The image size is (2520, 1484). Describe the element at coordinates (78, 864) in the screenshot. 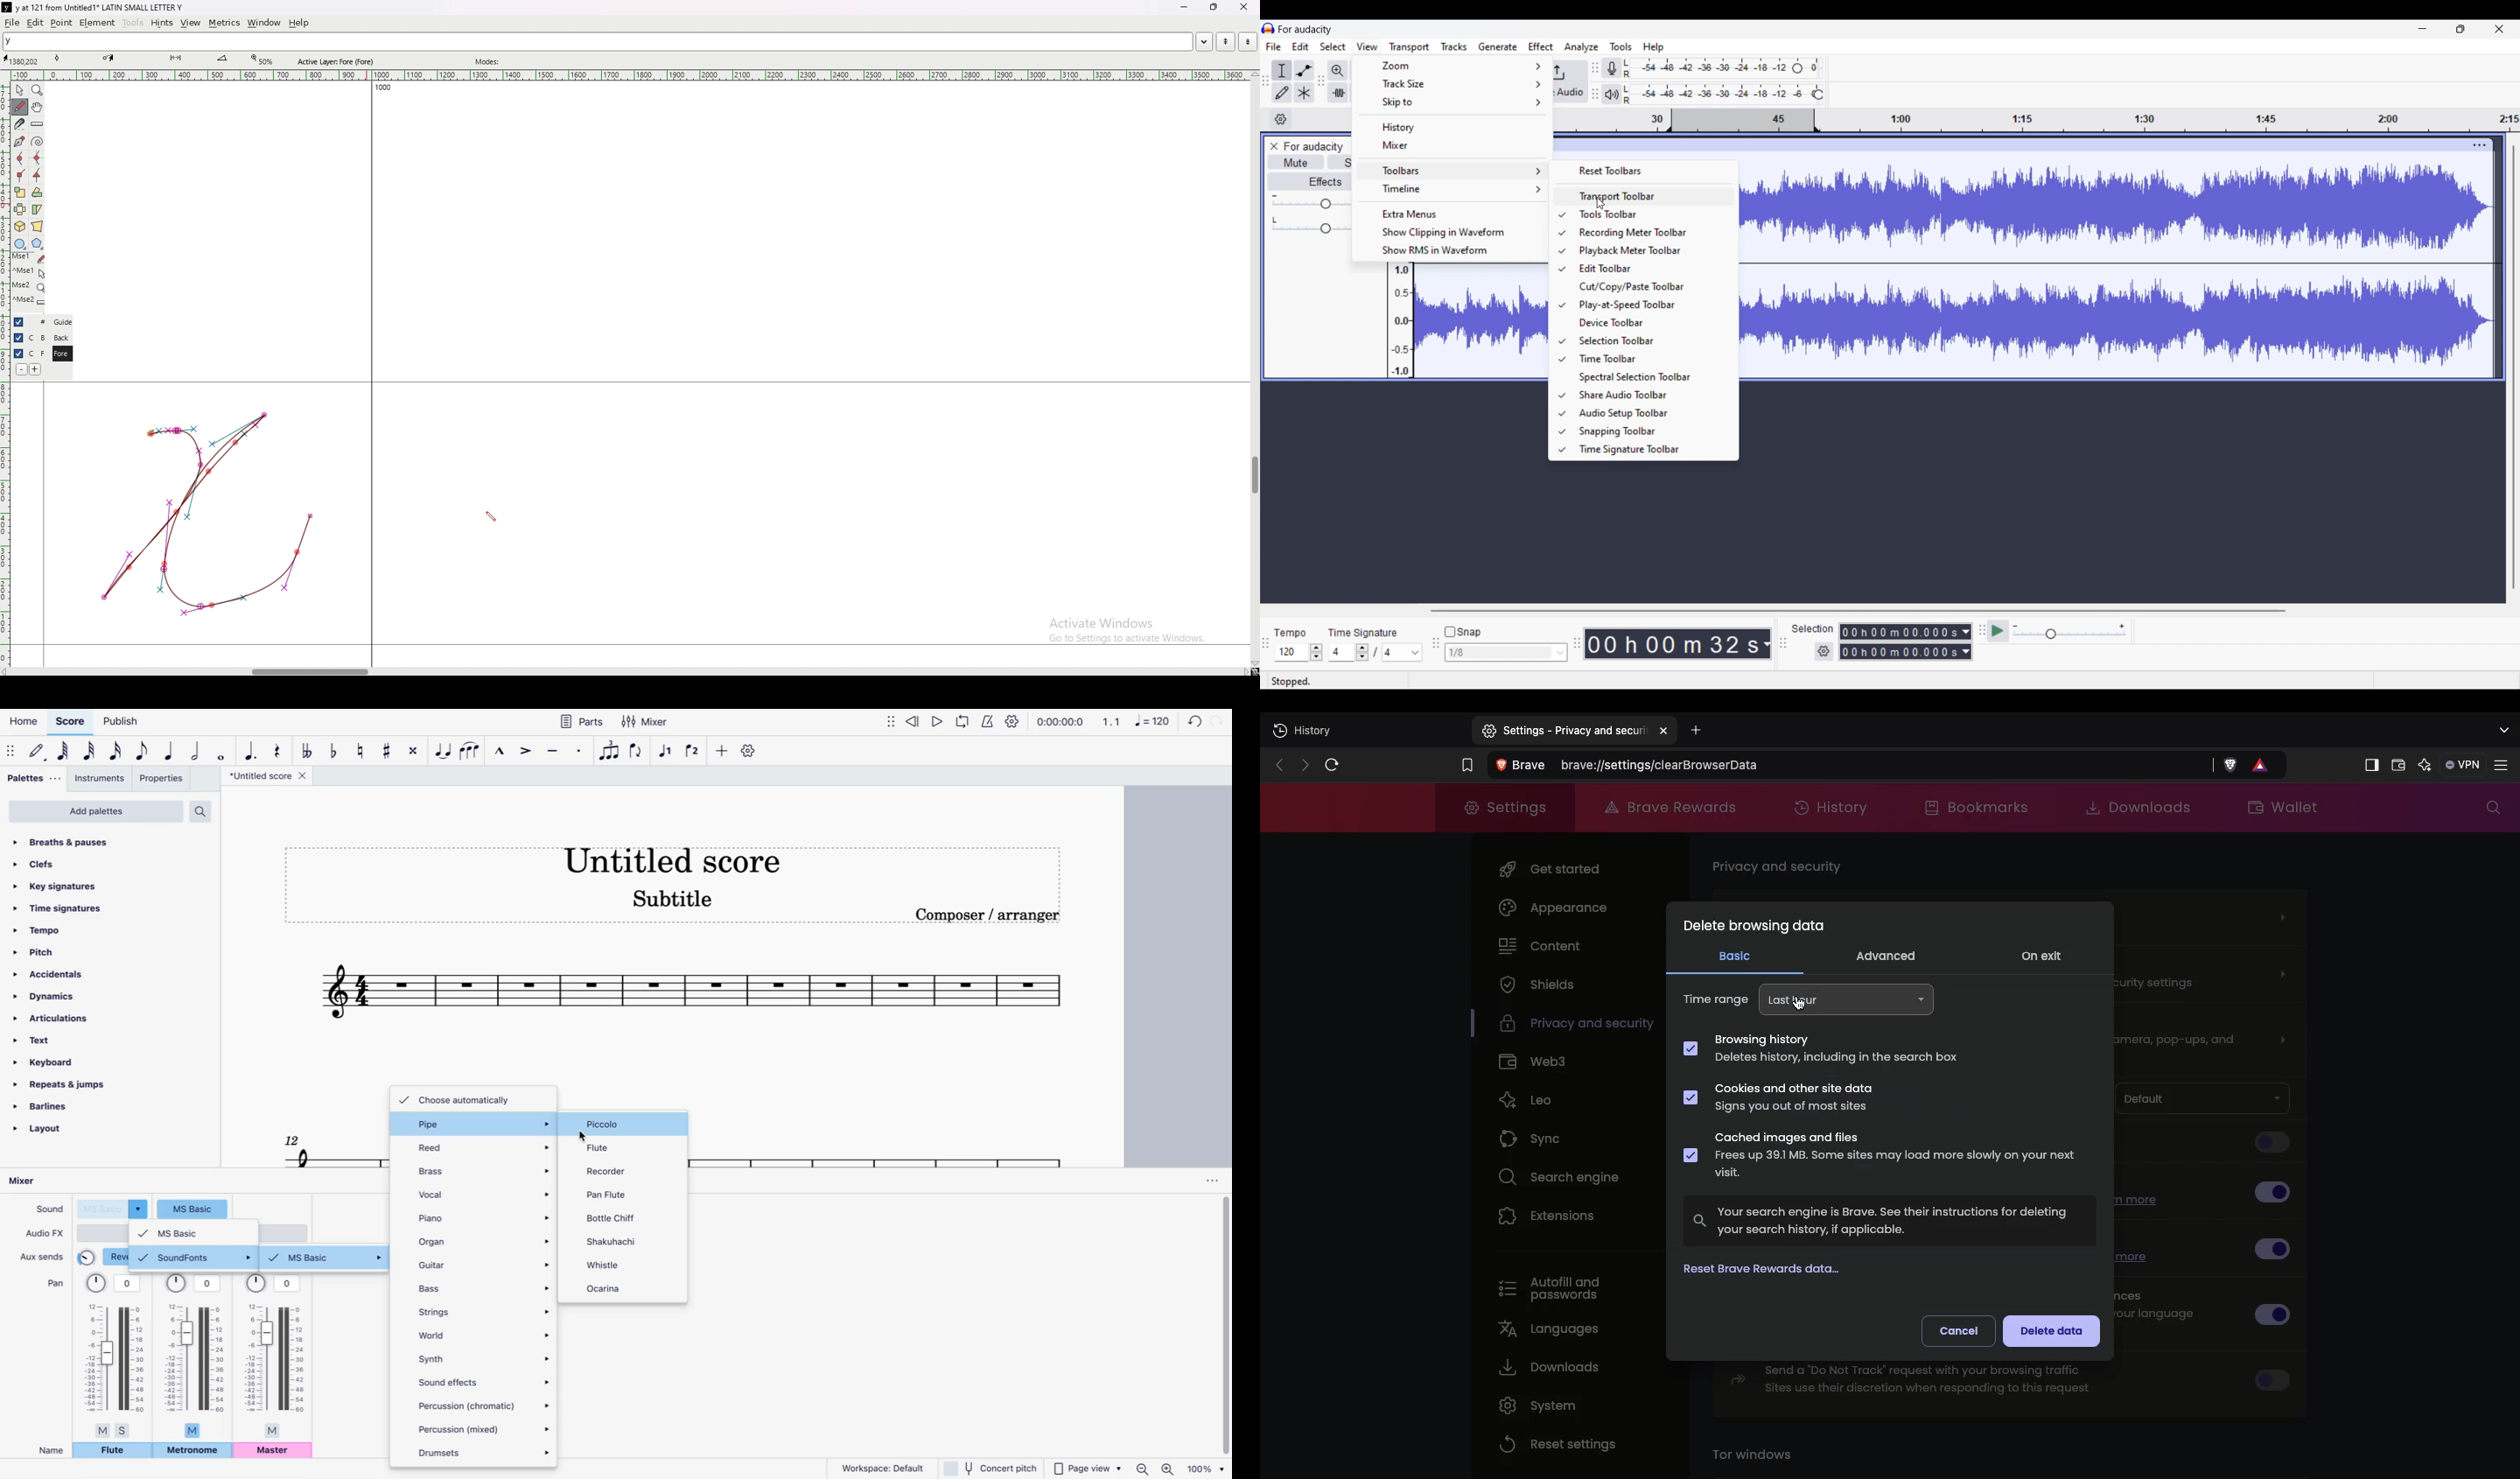

I see `clefs` at that location.